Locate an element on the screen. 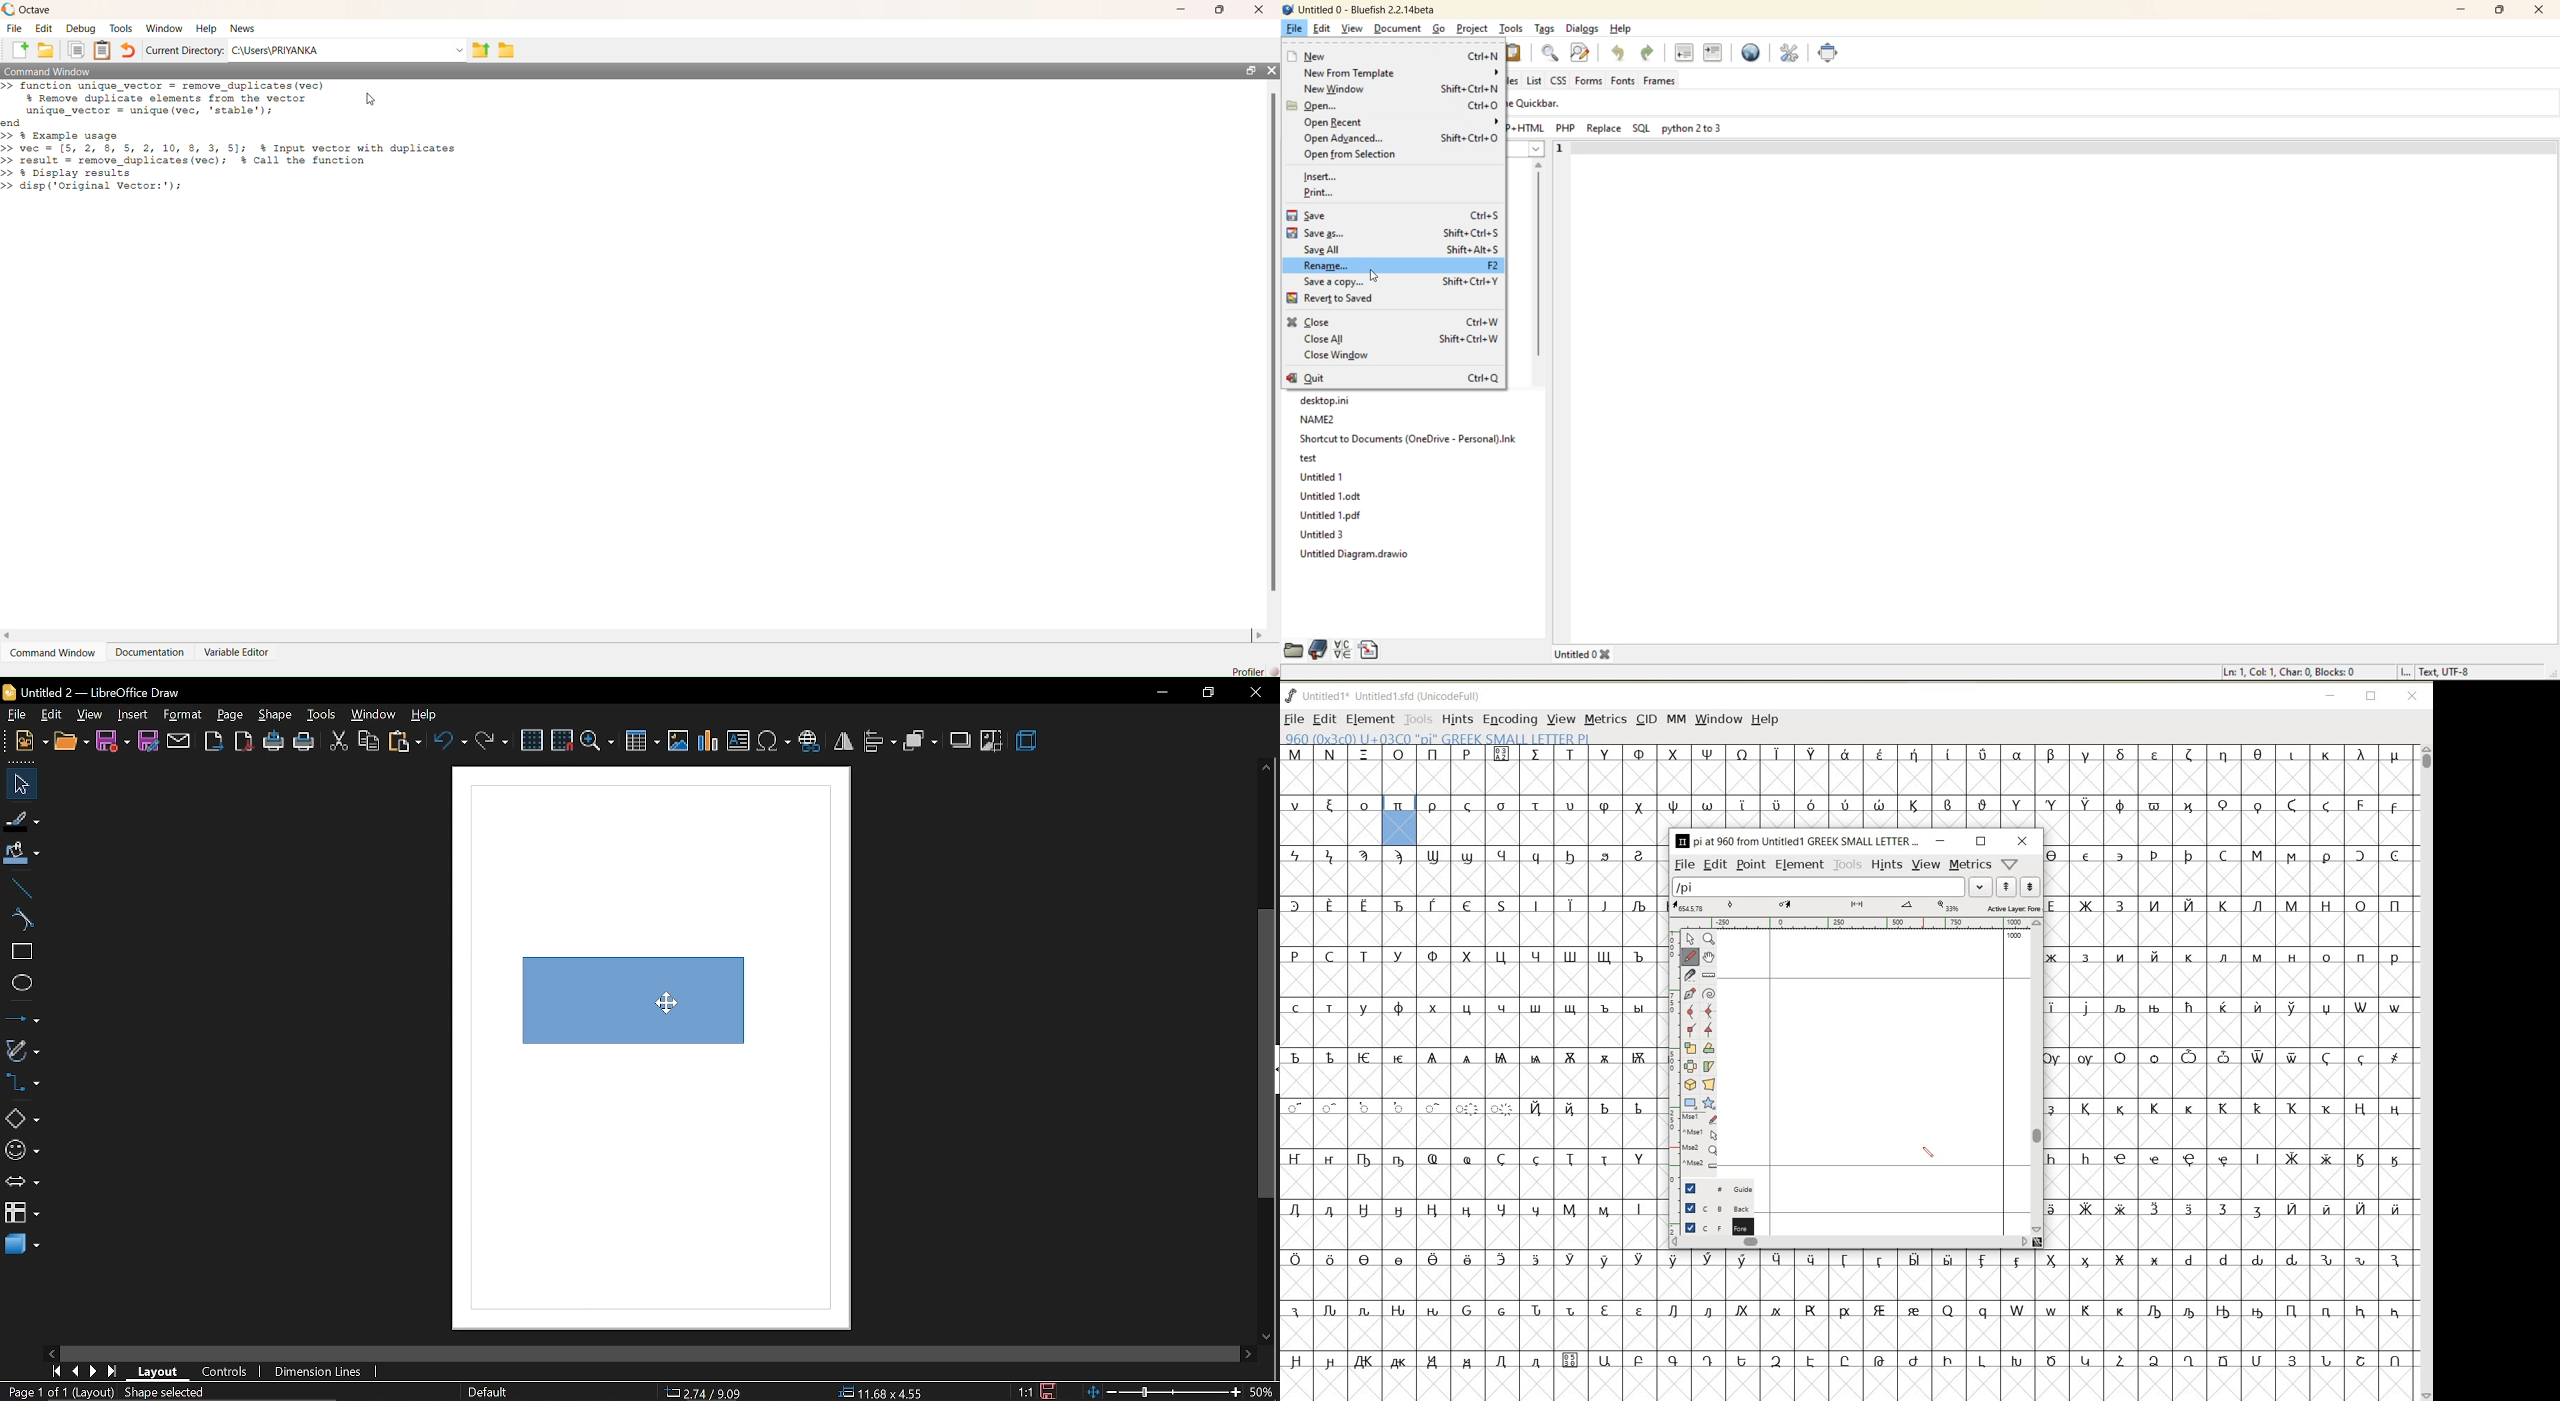 Image resolution: width=2576 pixels, height=1428 pixels. Shift+Ctrl+0  is located at coordinates (1474, 138).